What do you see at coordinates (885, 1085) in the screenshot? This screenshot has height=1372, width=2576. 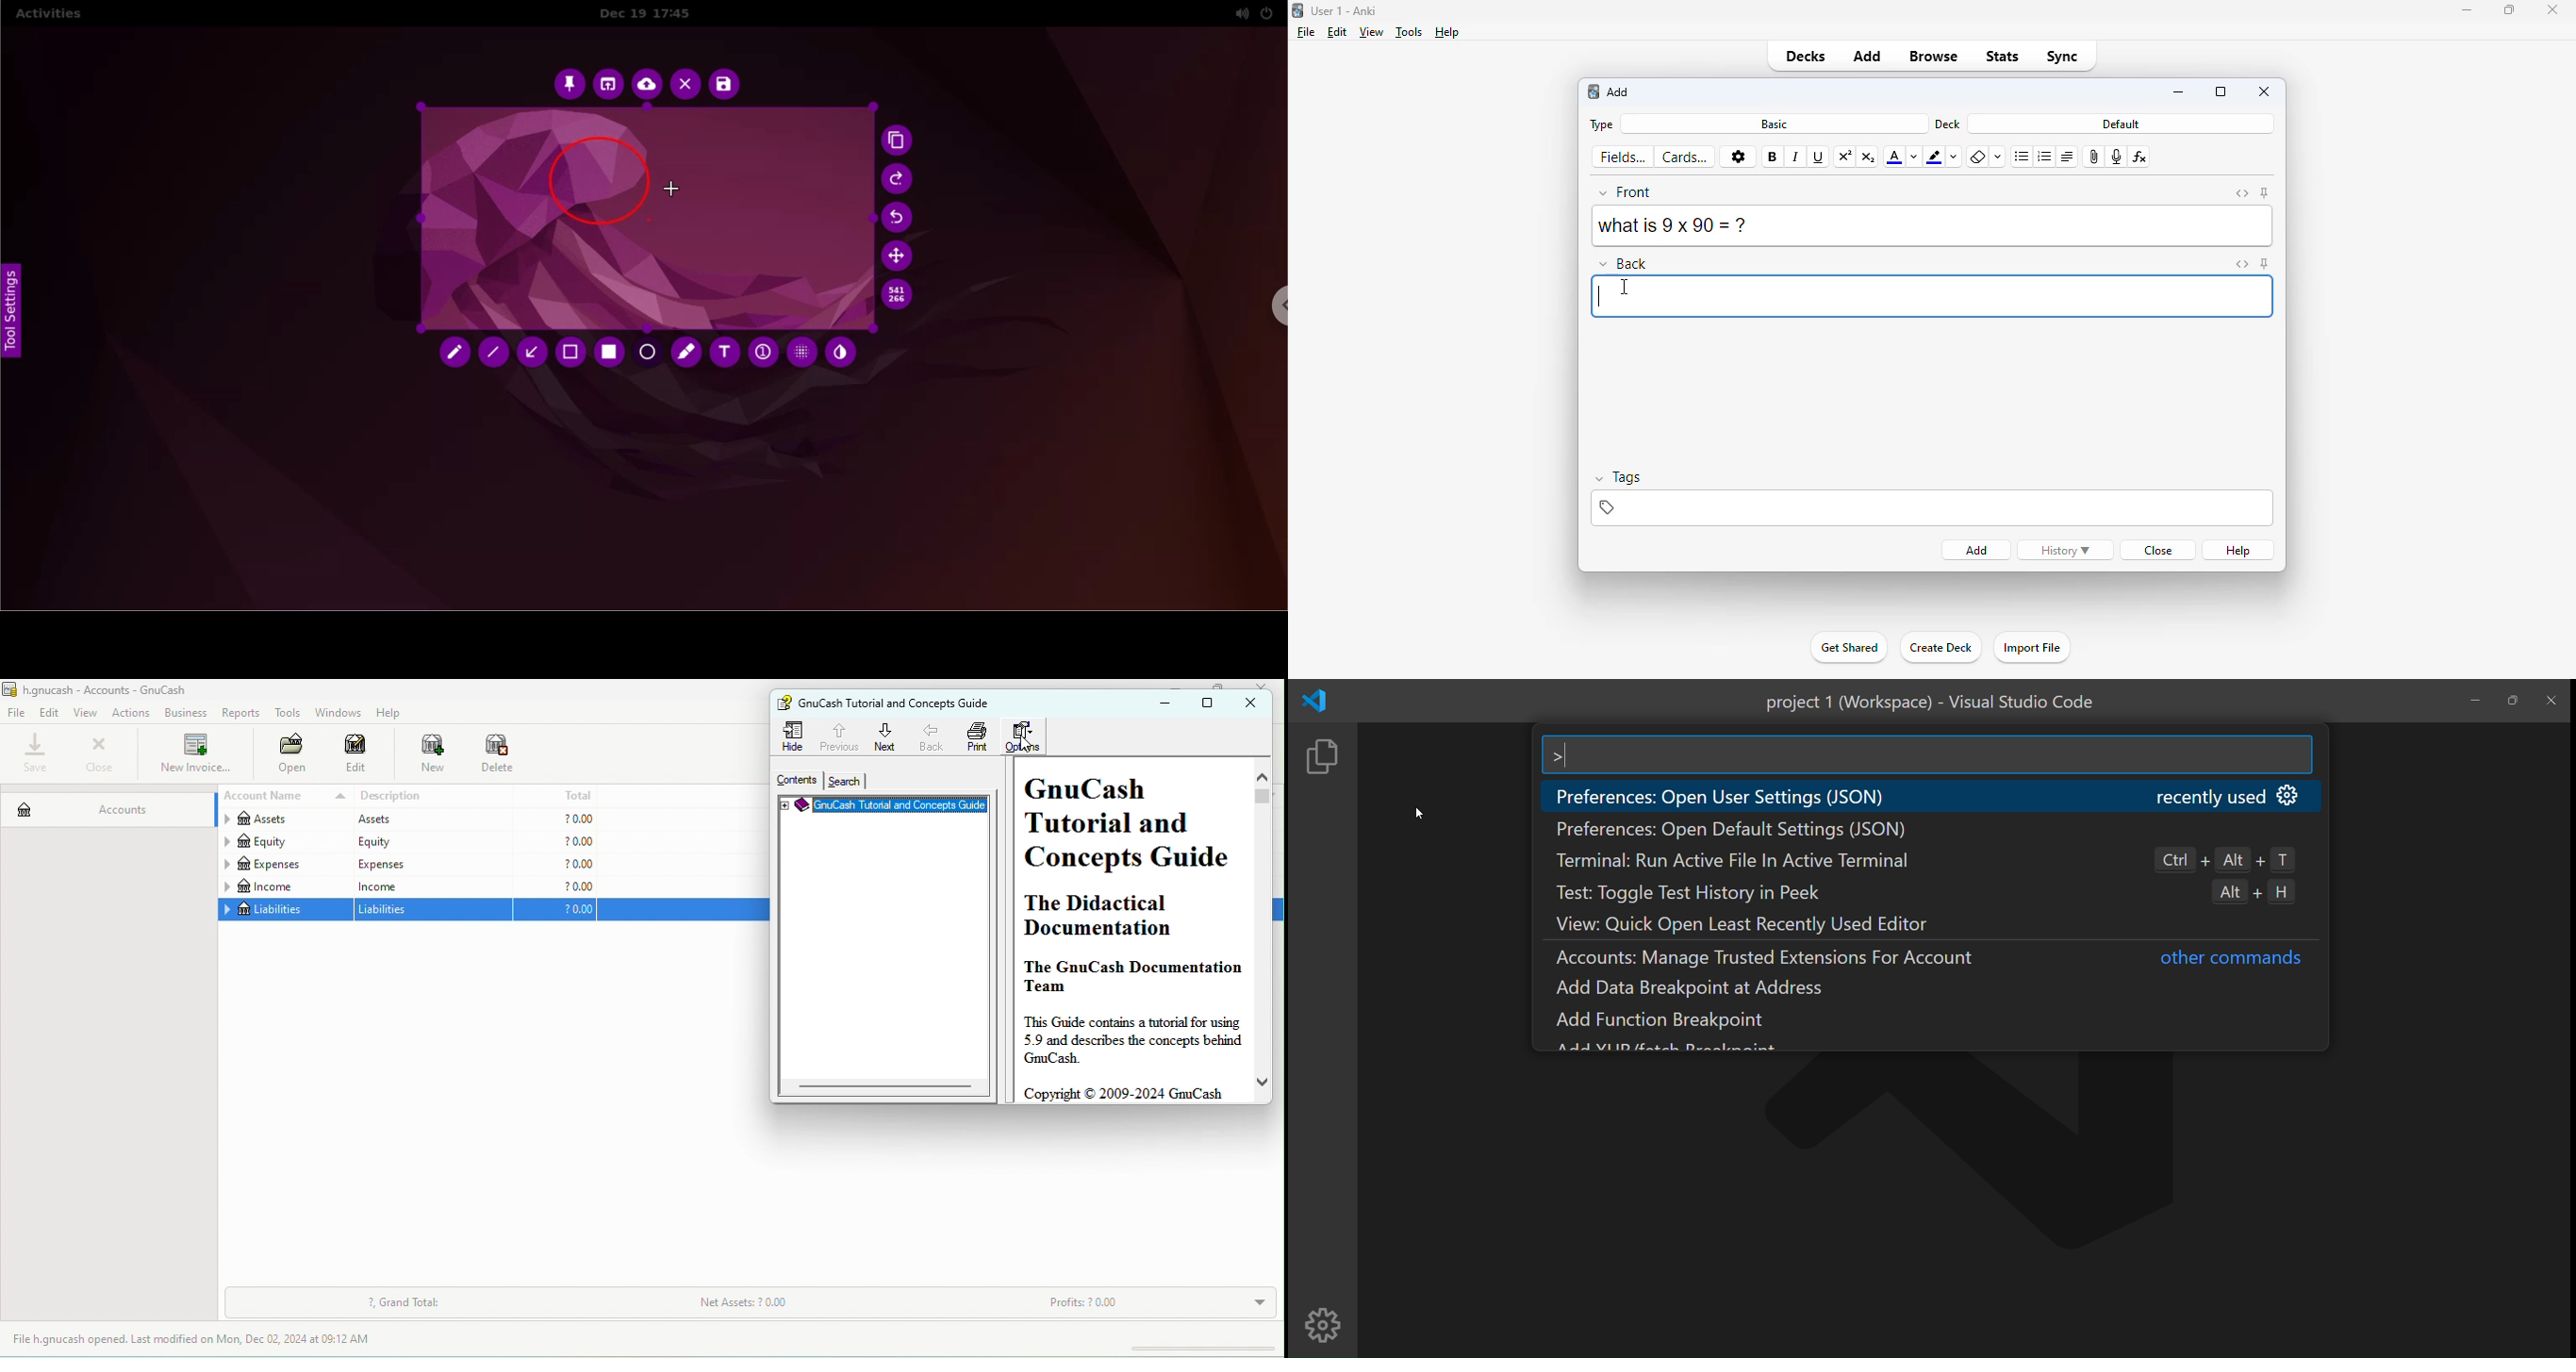 I see `horizontal scroll bar` at bounding box center [885, 1085].